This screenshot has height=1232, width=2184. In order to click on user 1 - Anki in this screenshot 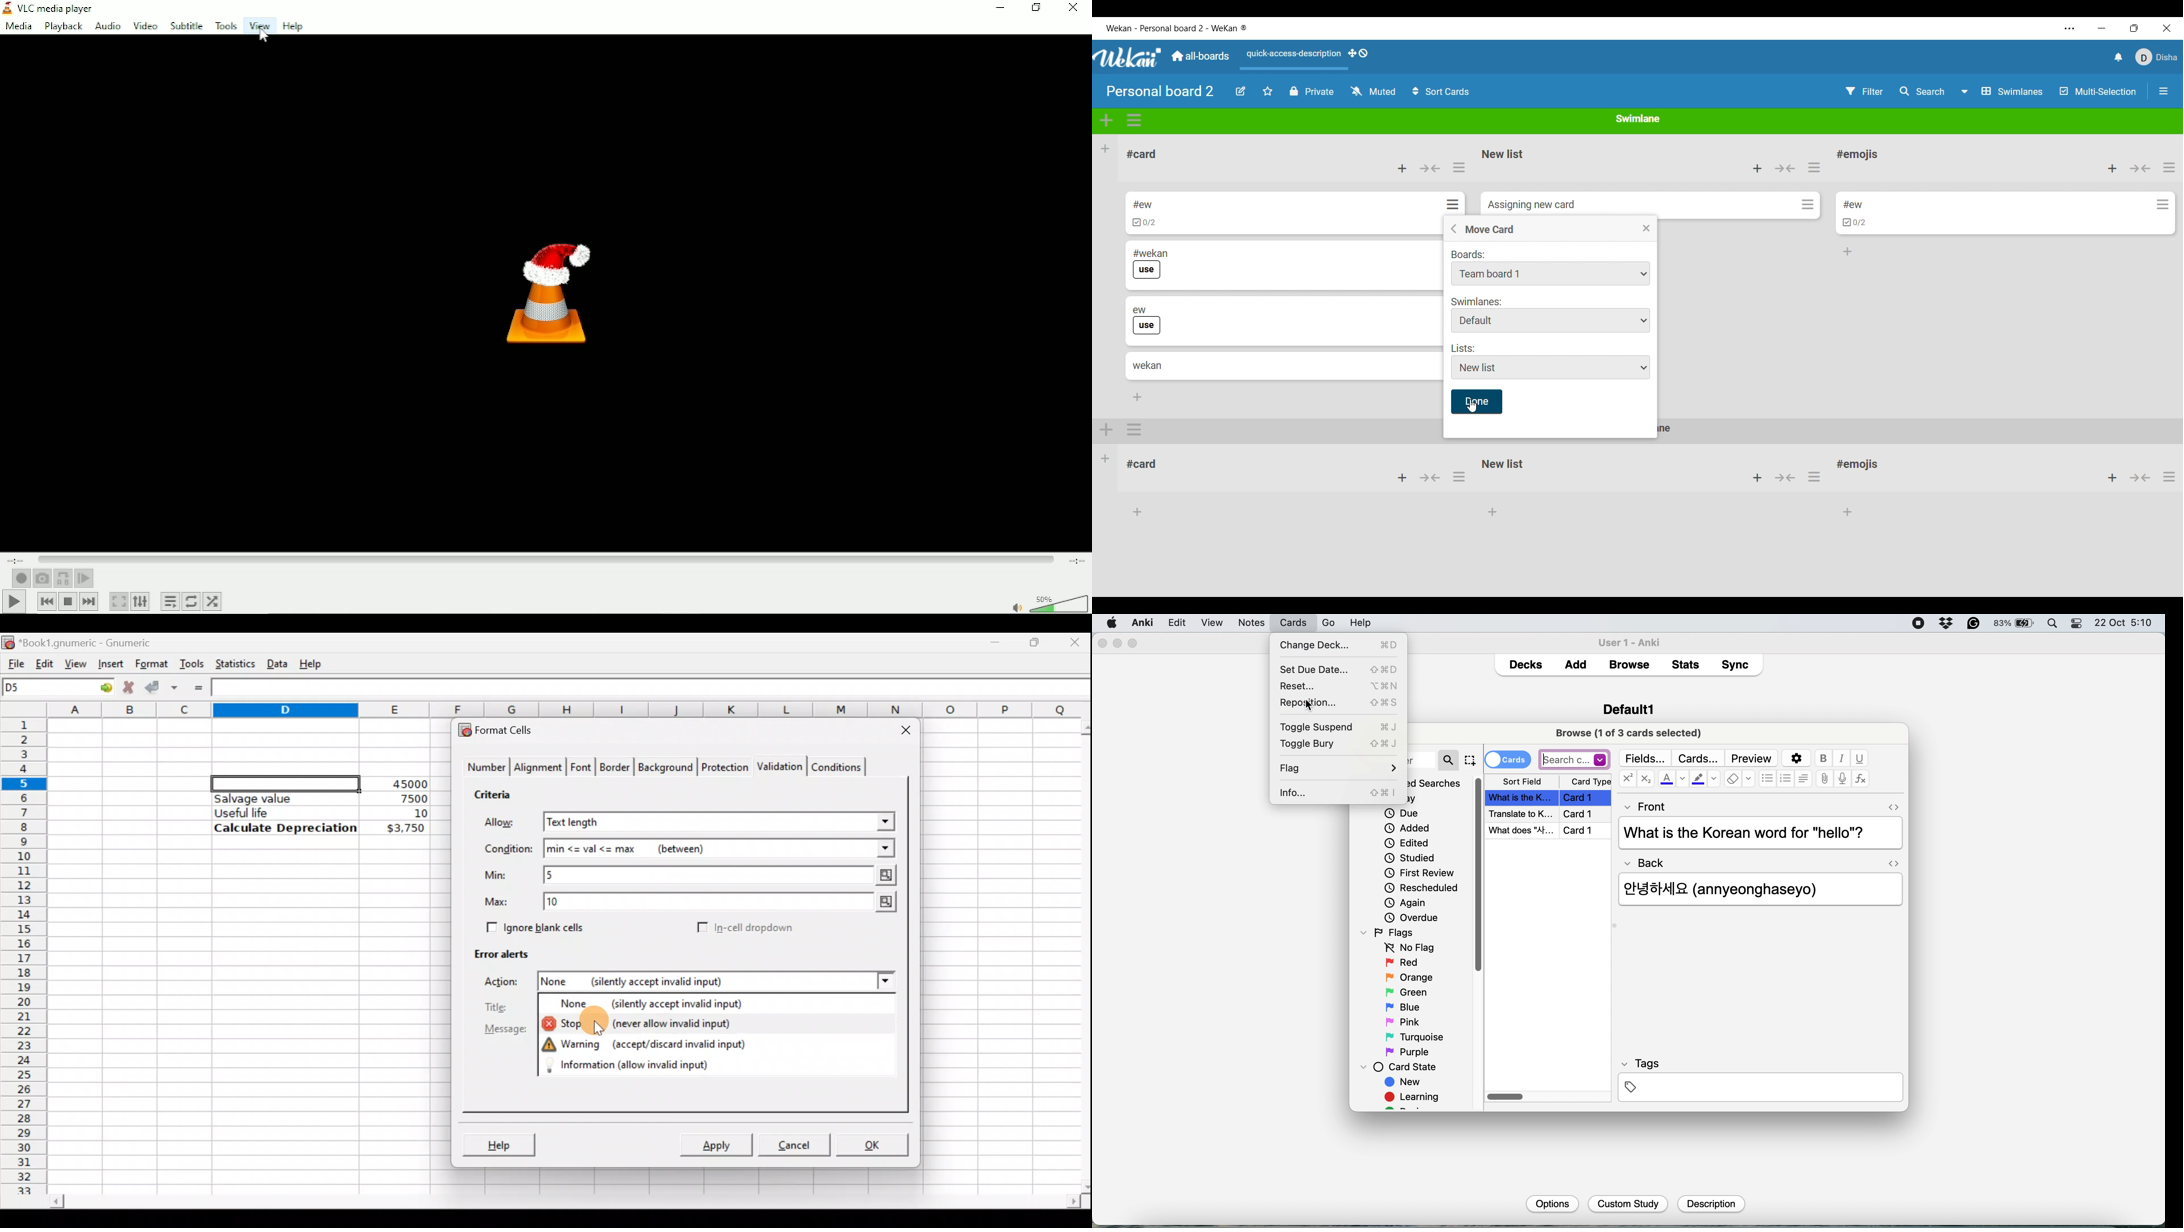, I will do `click(1634, 641)`.